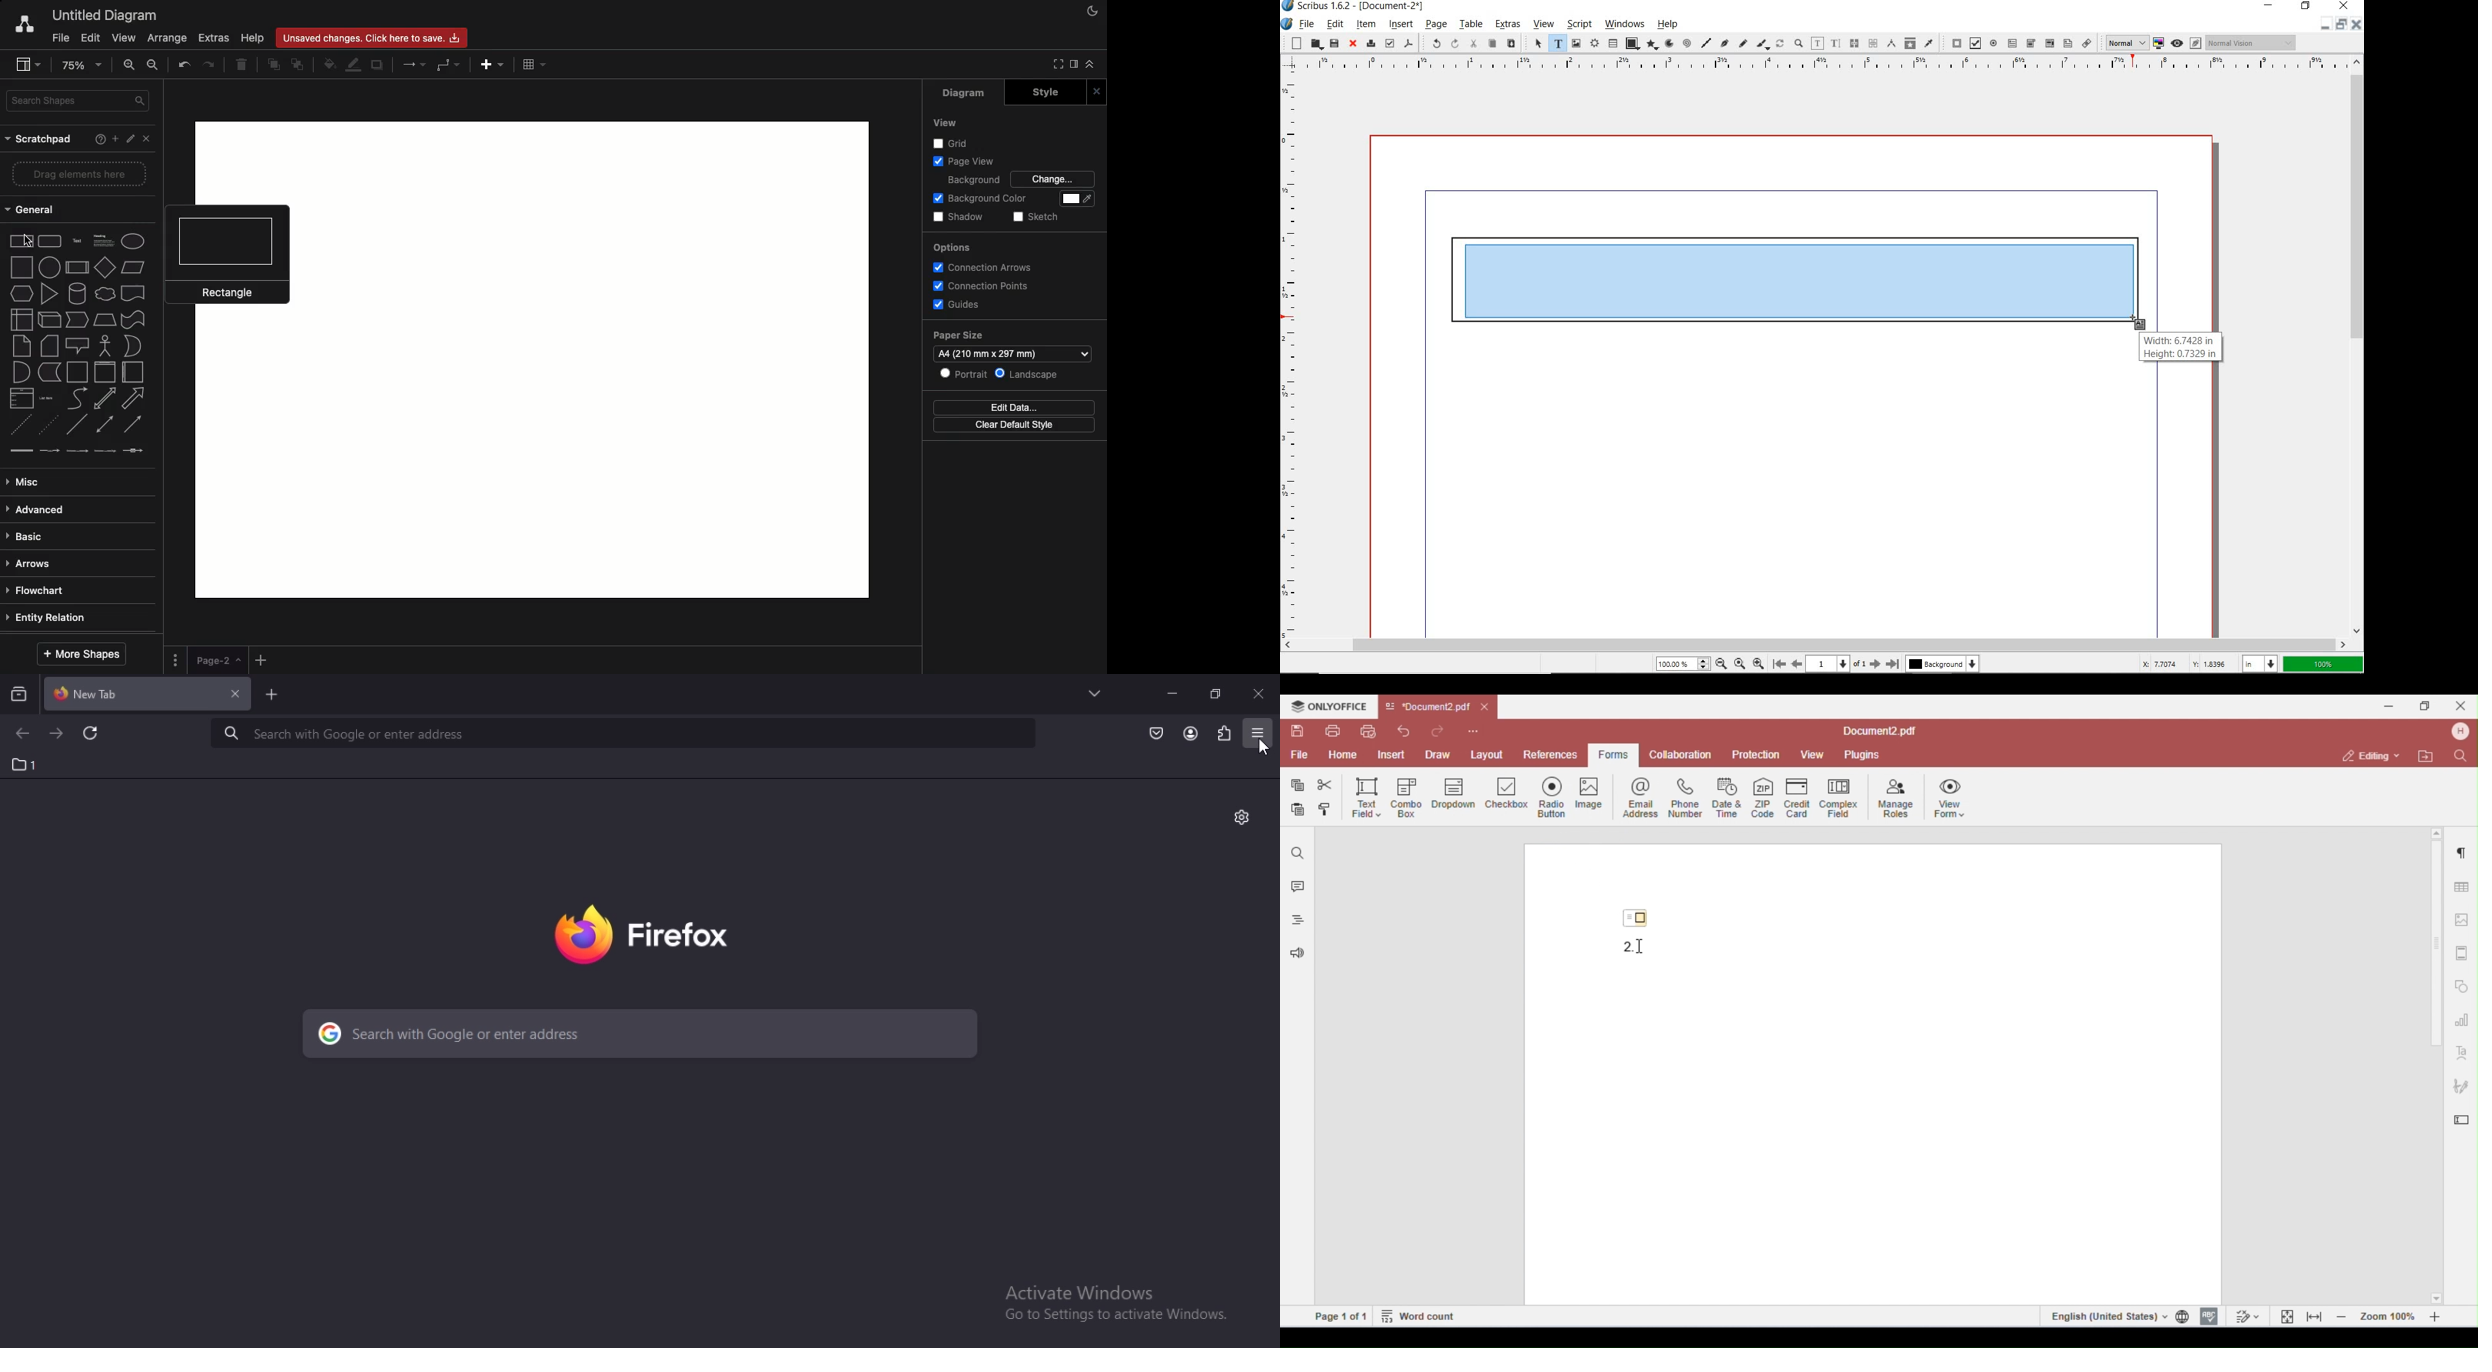 This screenshot has height=1372, width=2492. Describe the element at coordinates (1072, 65) in the screenshot. I see `Sidebar` at that location.